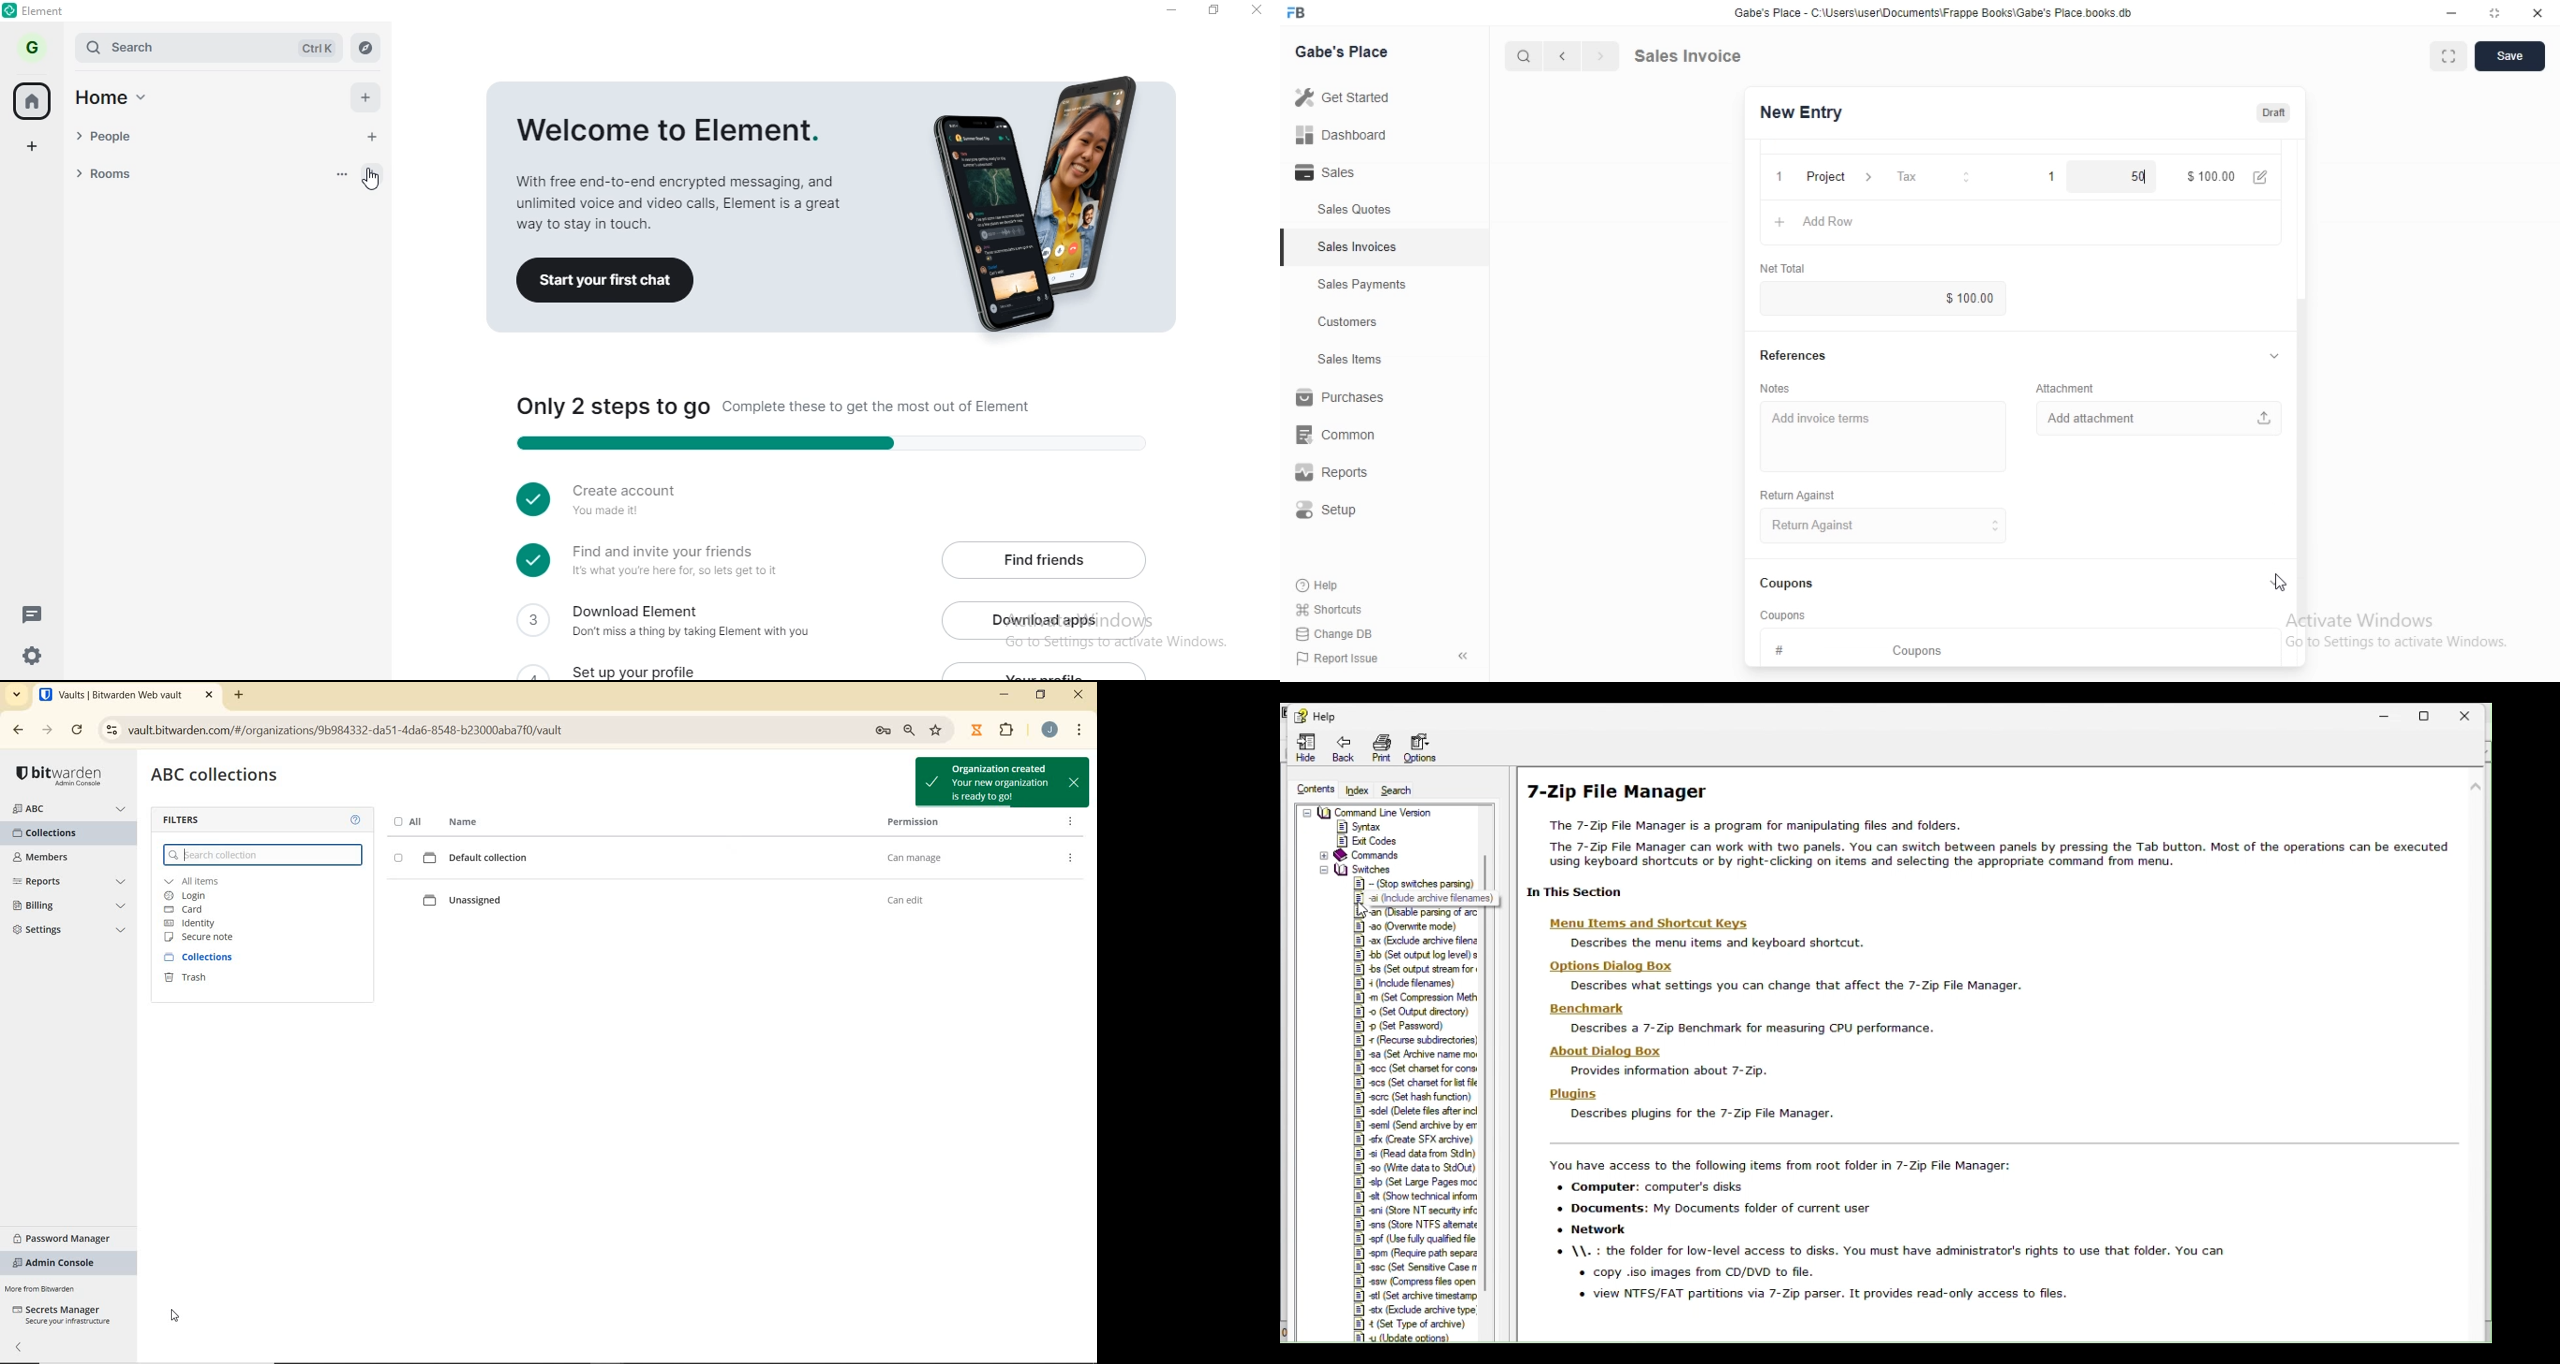 This screenshot has width=2576, height=1372. I want to click on scrollbar, so click(1091, 1055).